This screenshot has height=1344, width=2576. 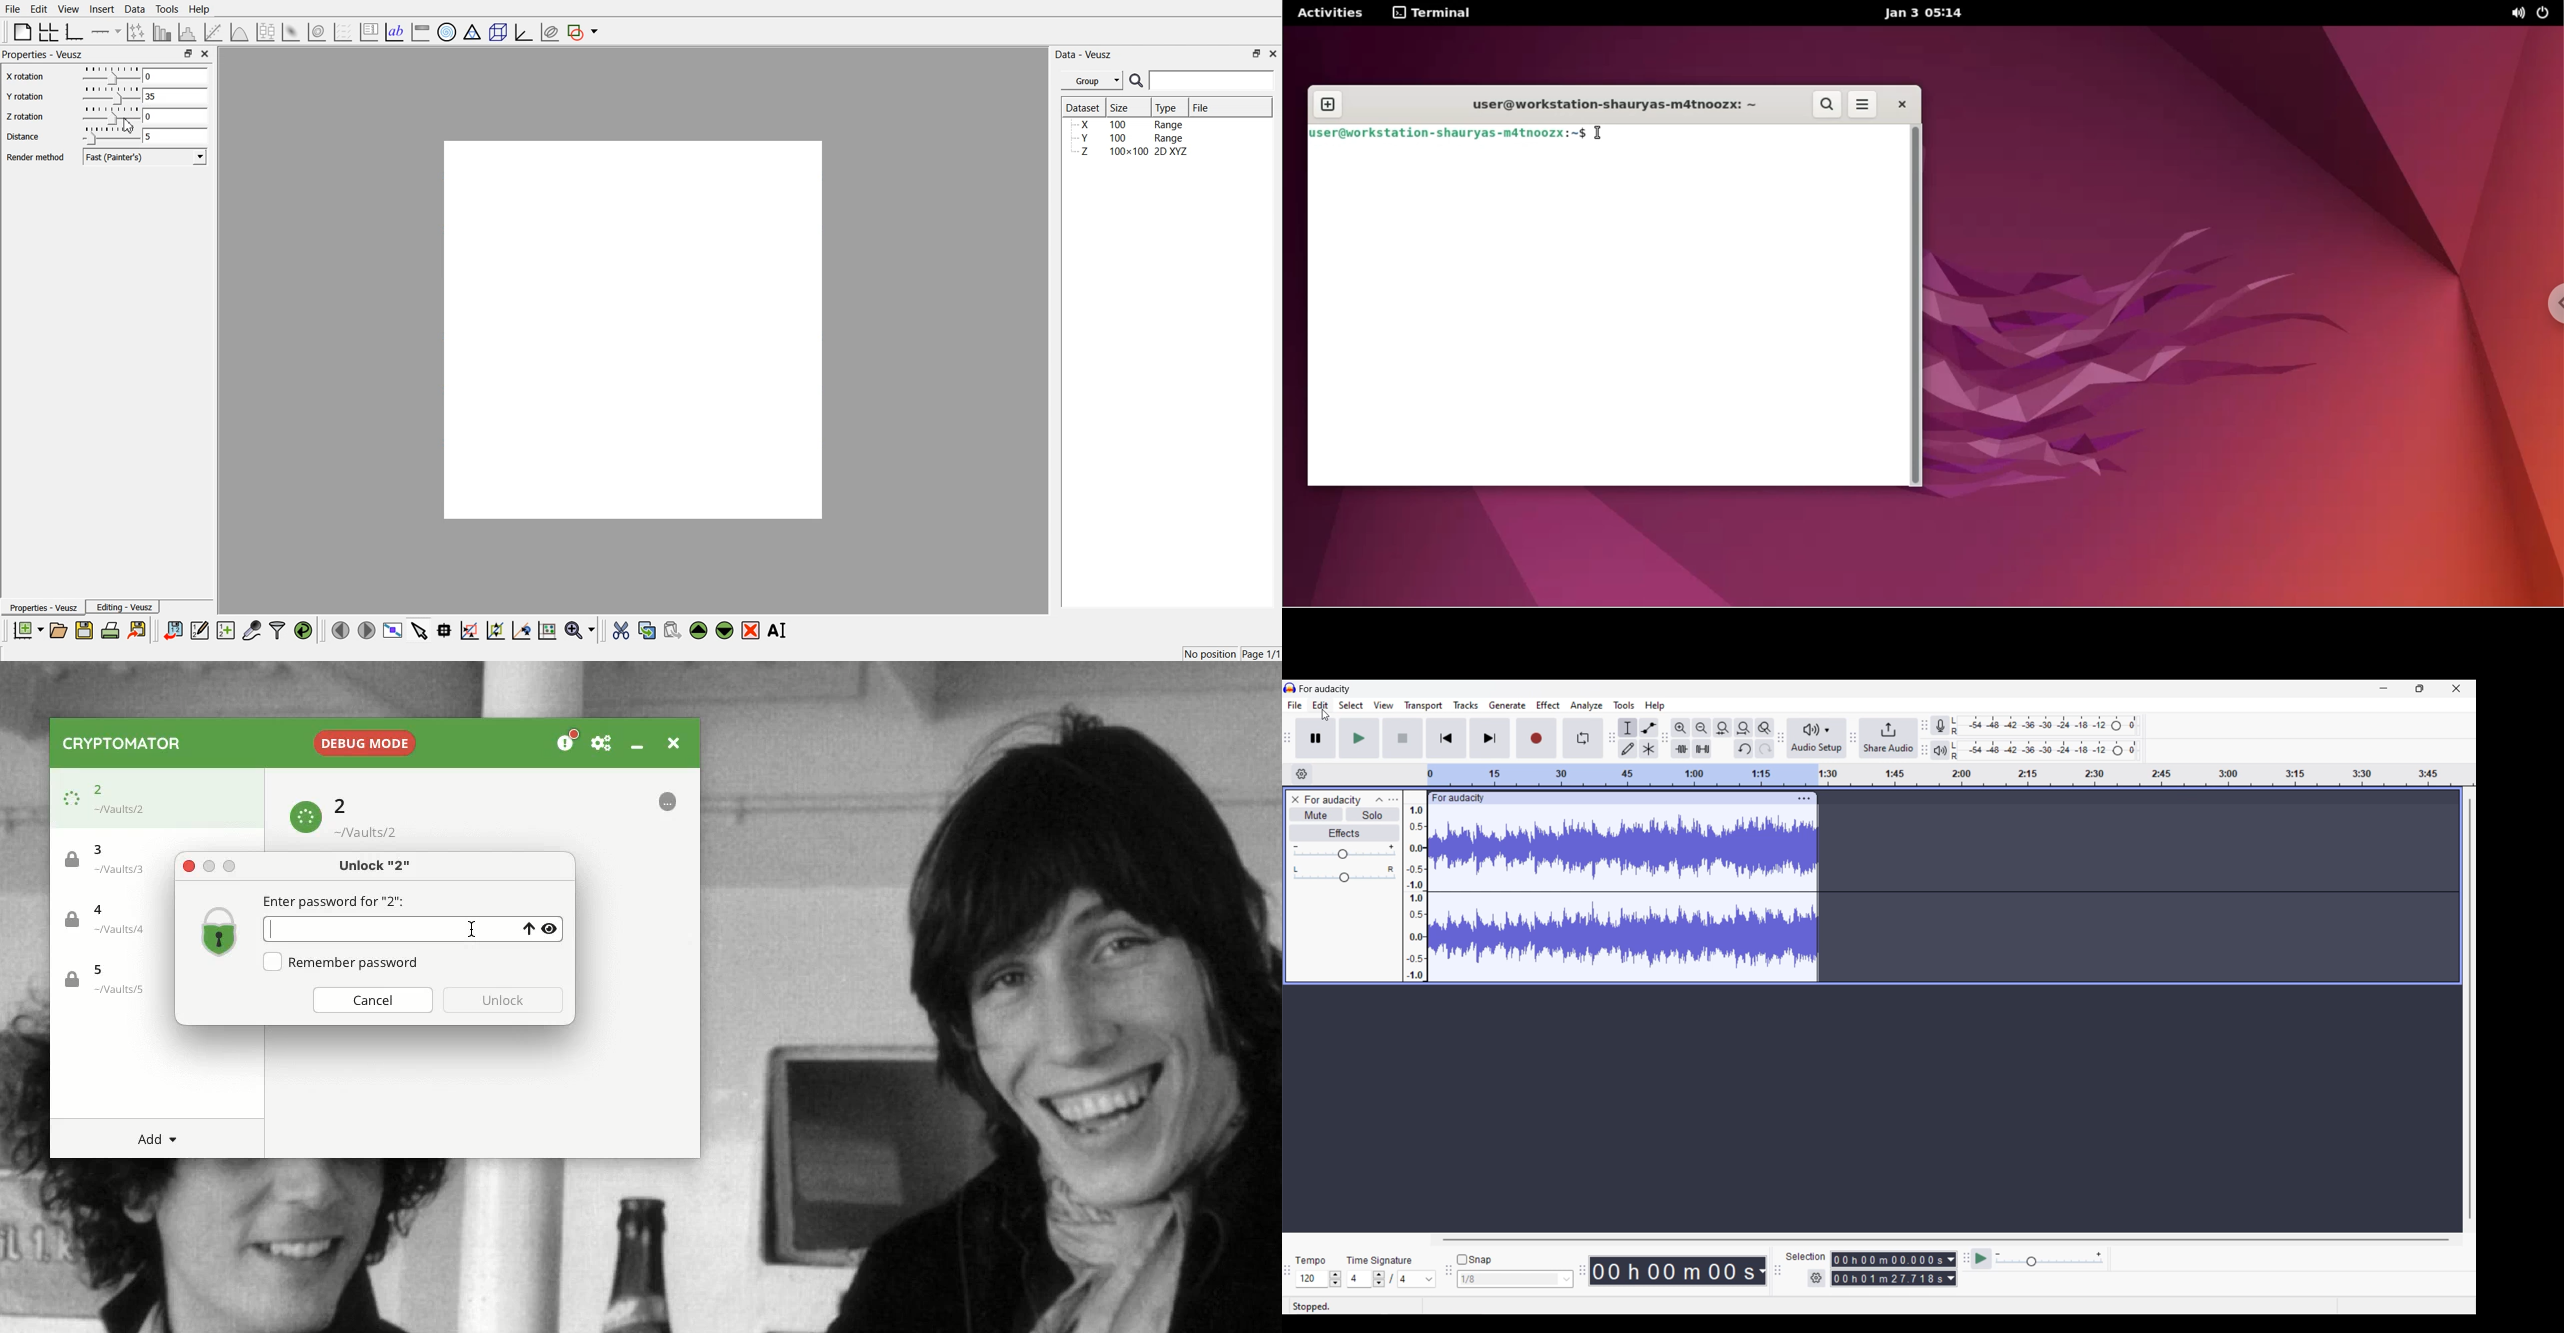 I want to click on Minimize, so click(x=636, y=746).